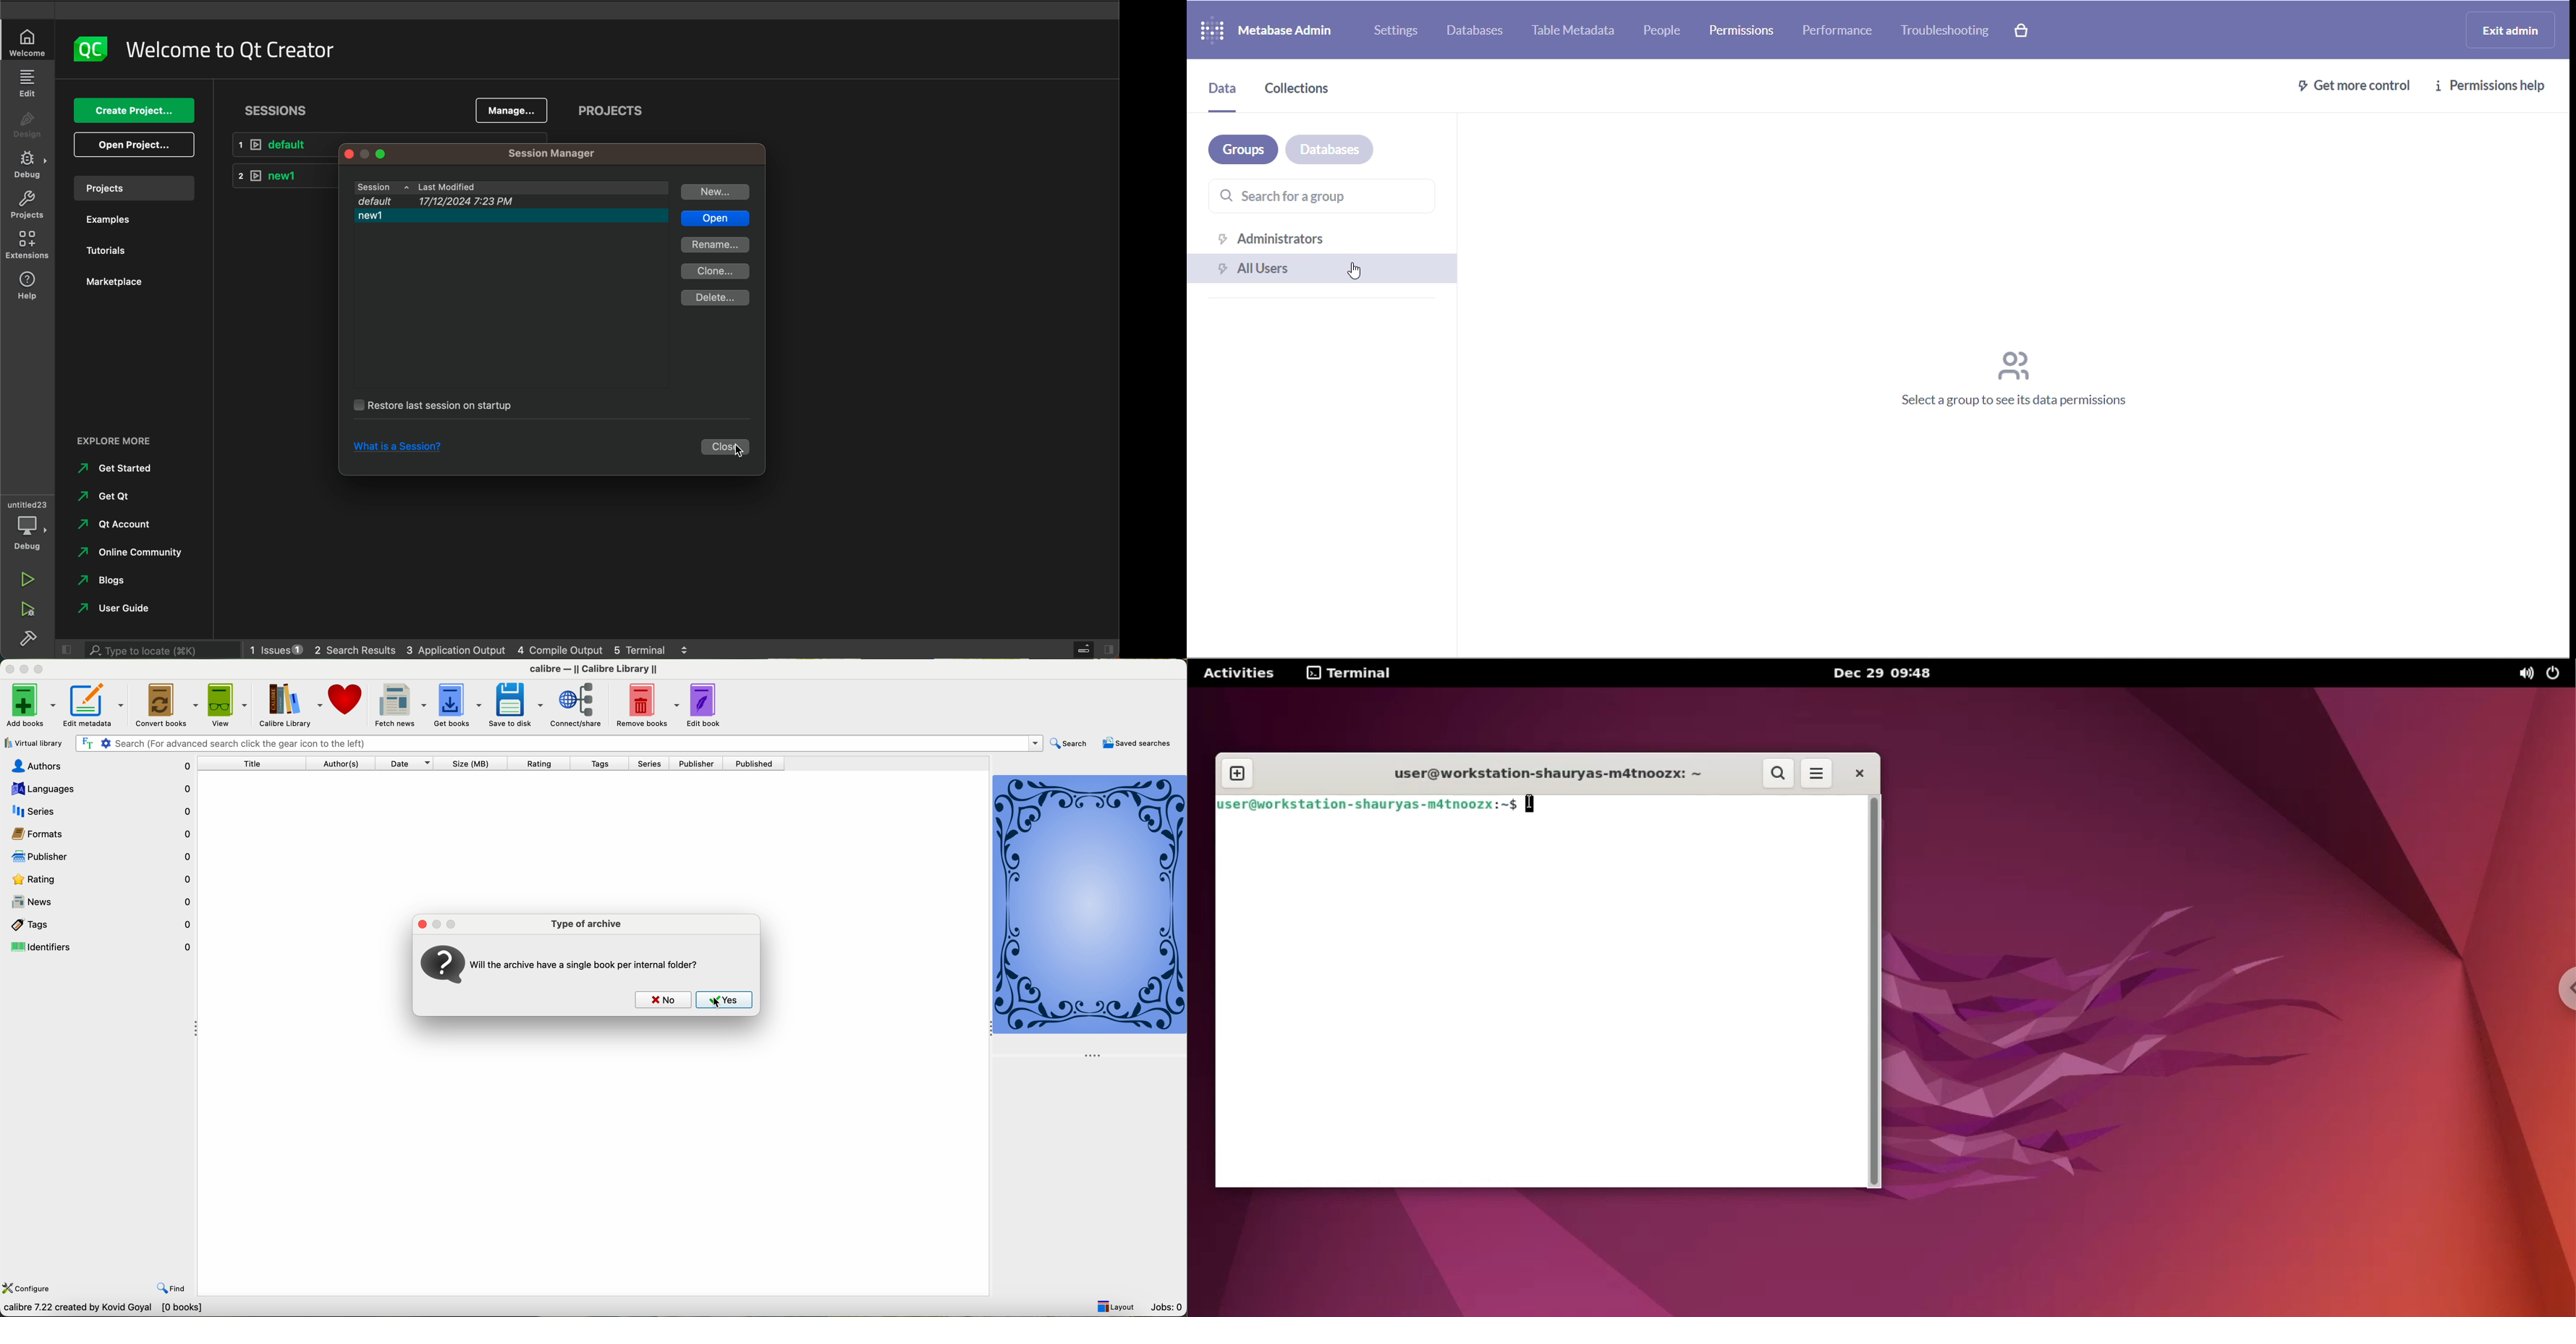 The image size is (2576, 1344). What do you see at coordinates (706, 707) in the screenshot?
I see `edit book` at bounding box center [706, 707].